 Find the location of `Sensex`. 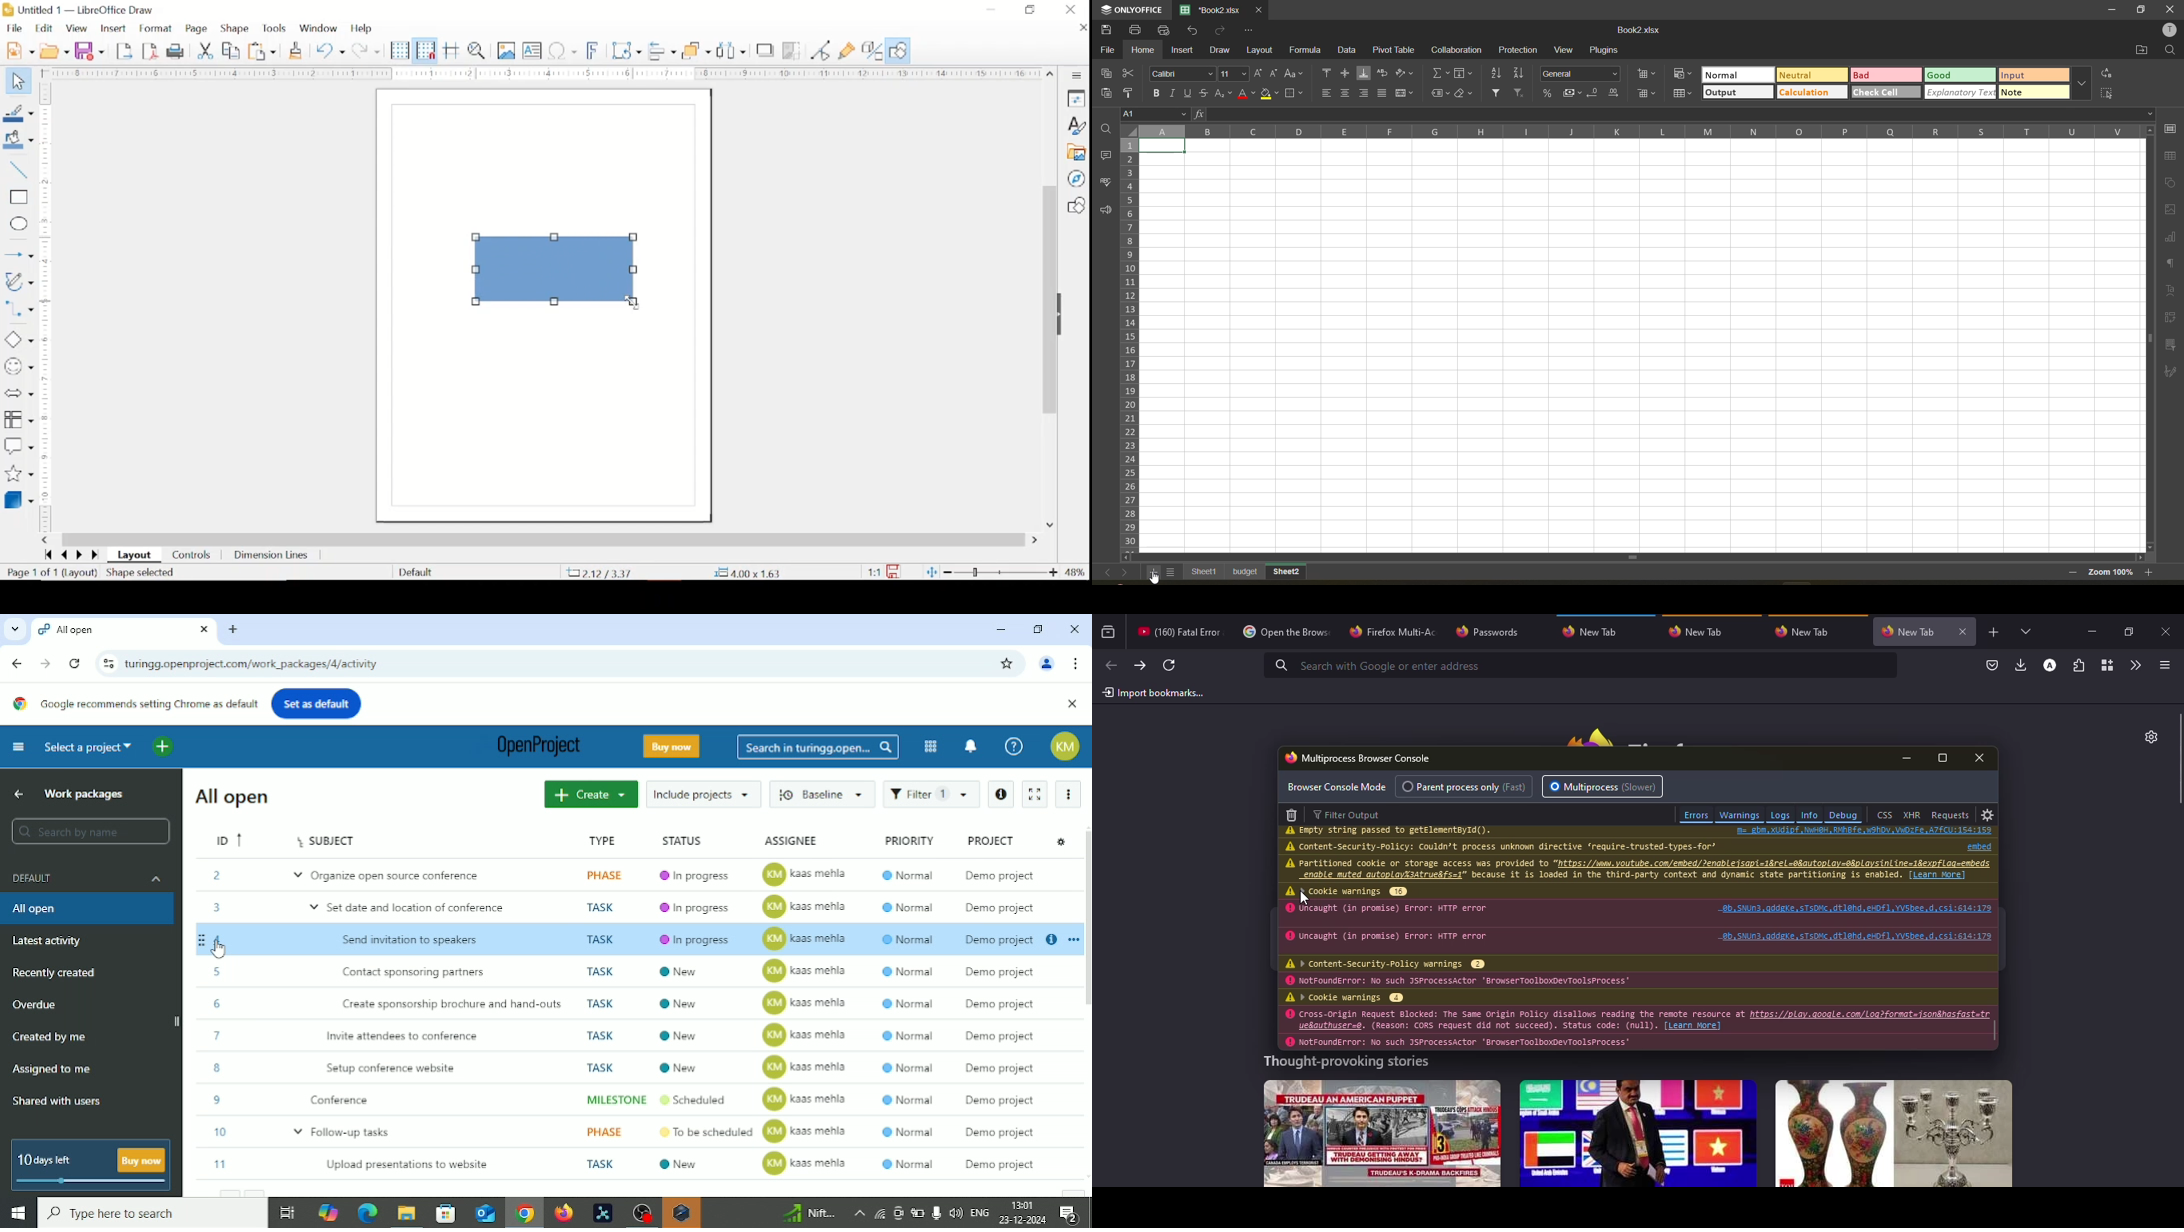

Sensex is located at coordinates (807, 1213).